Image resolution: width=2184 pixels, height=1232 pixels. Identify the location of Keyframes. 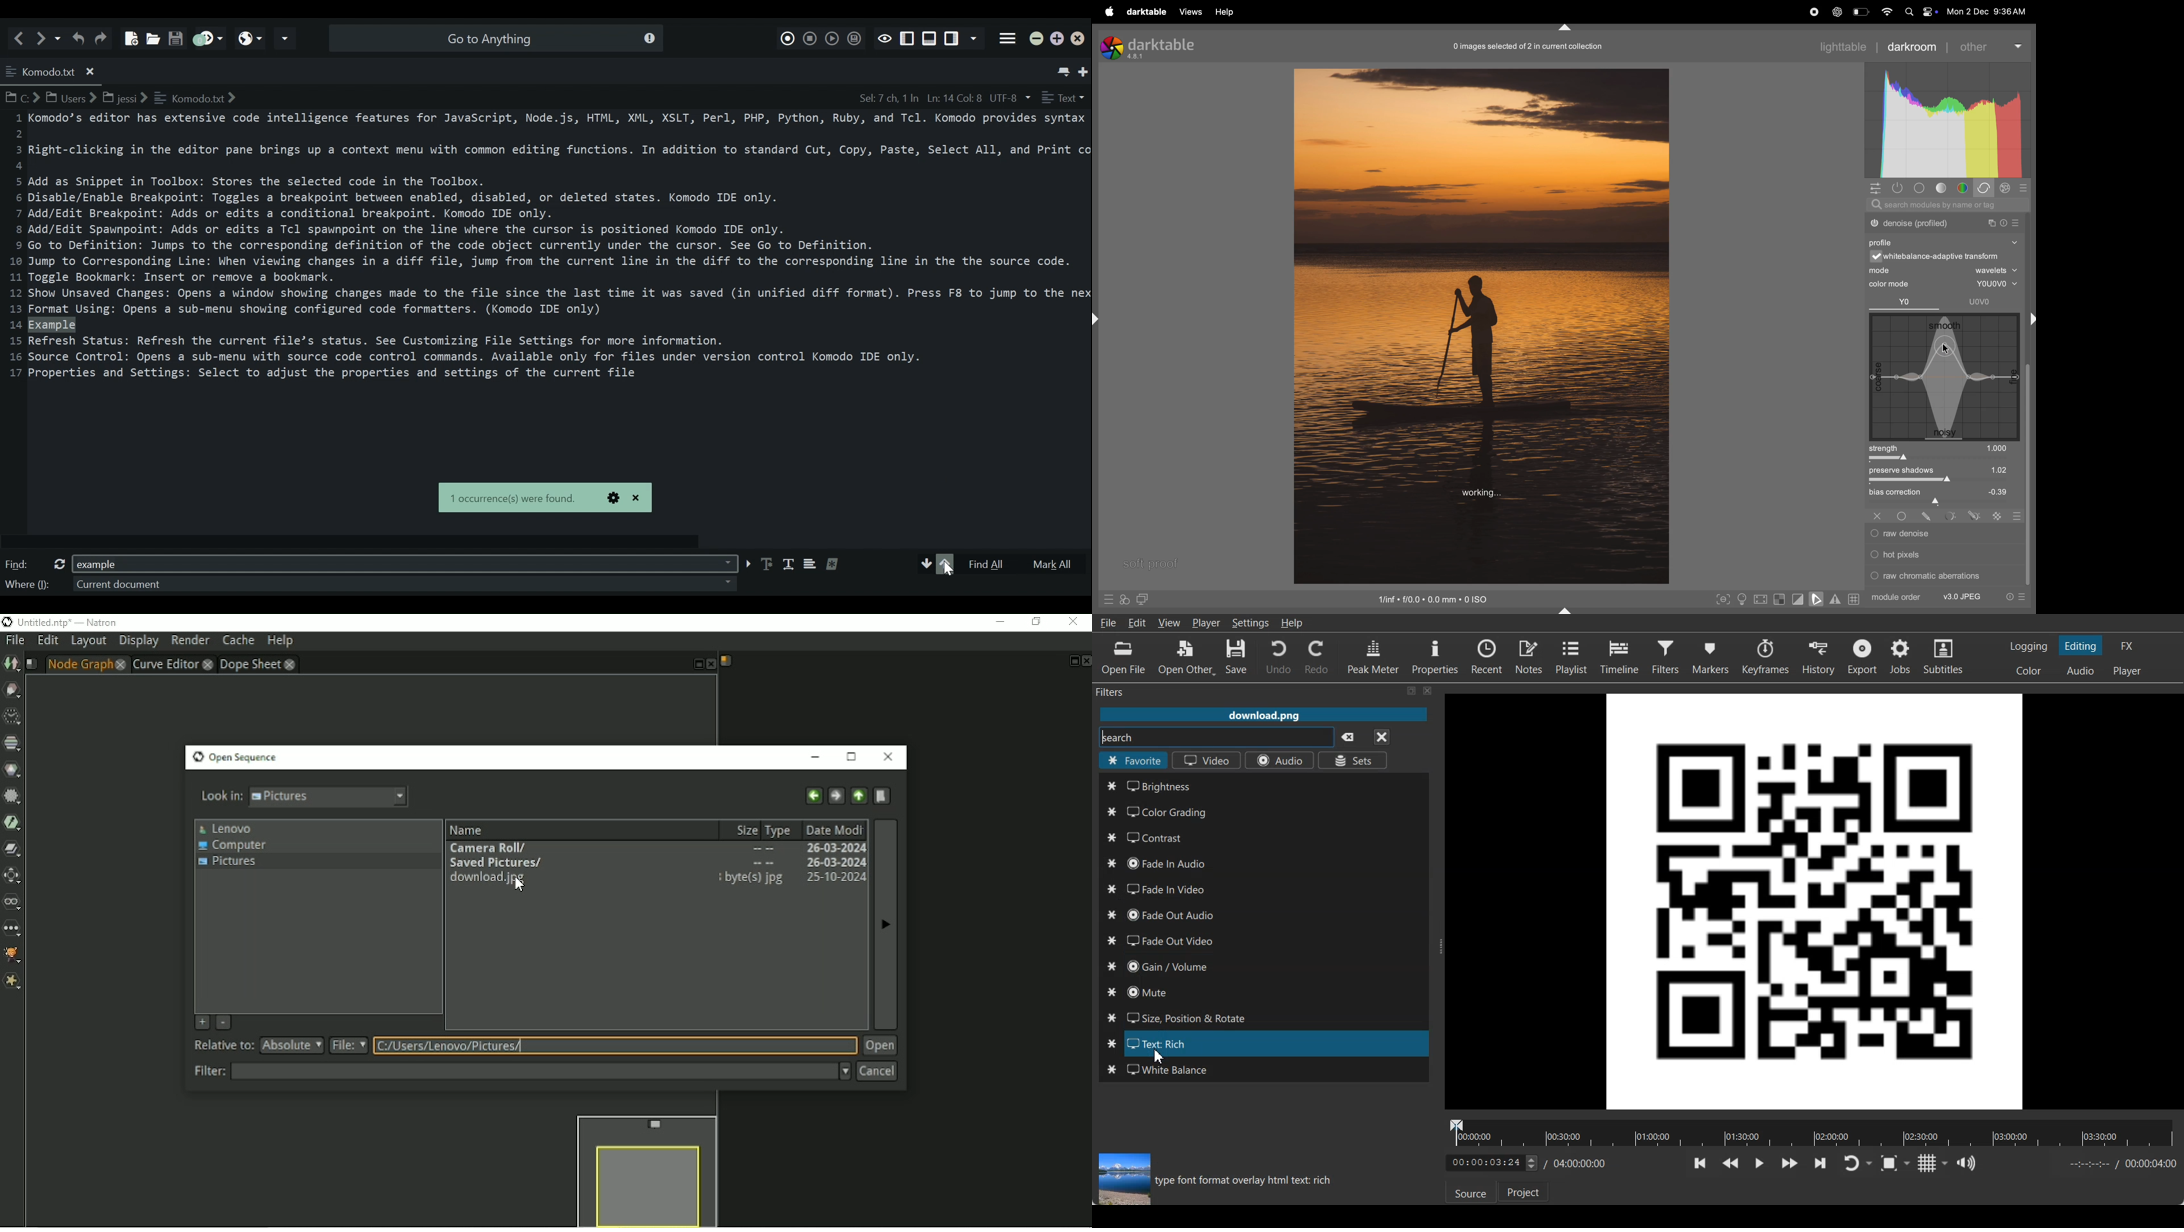
(1765, 656).